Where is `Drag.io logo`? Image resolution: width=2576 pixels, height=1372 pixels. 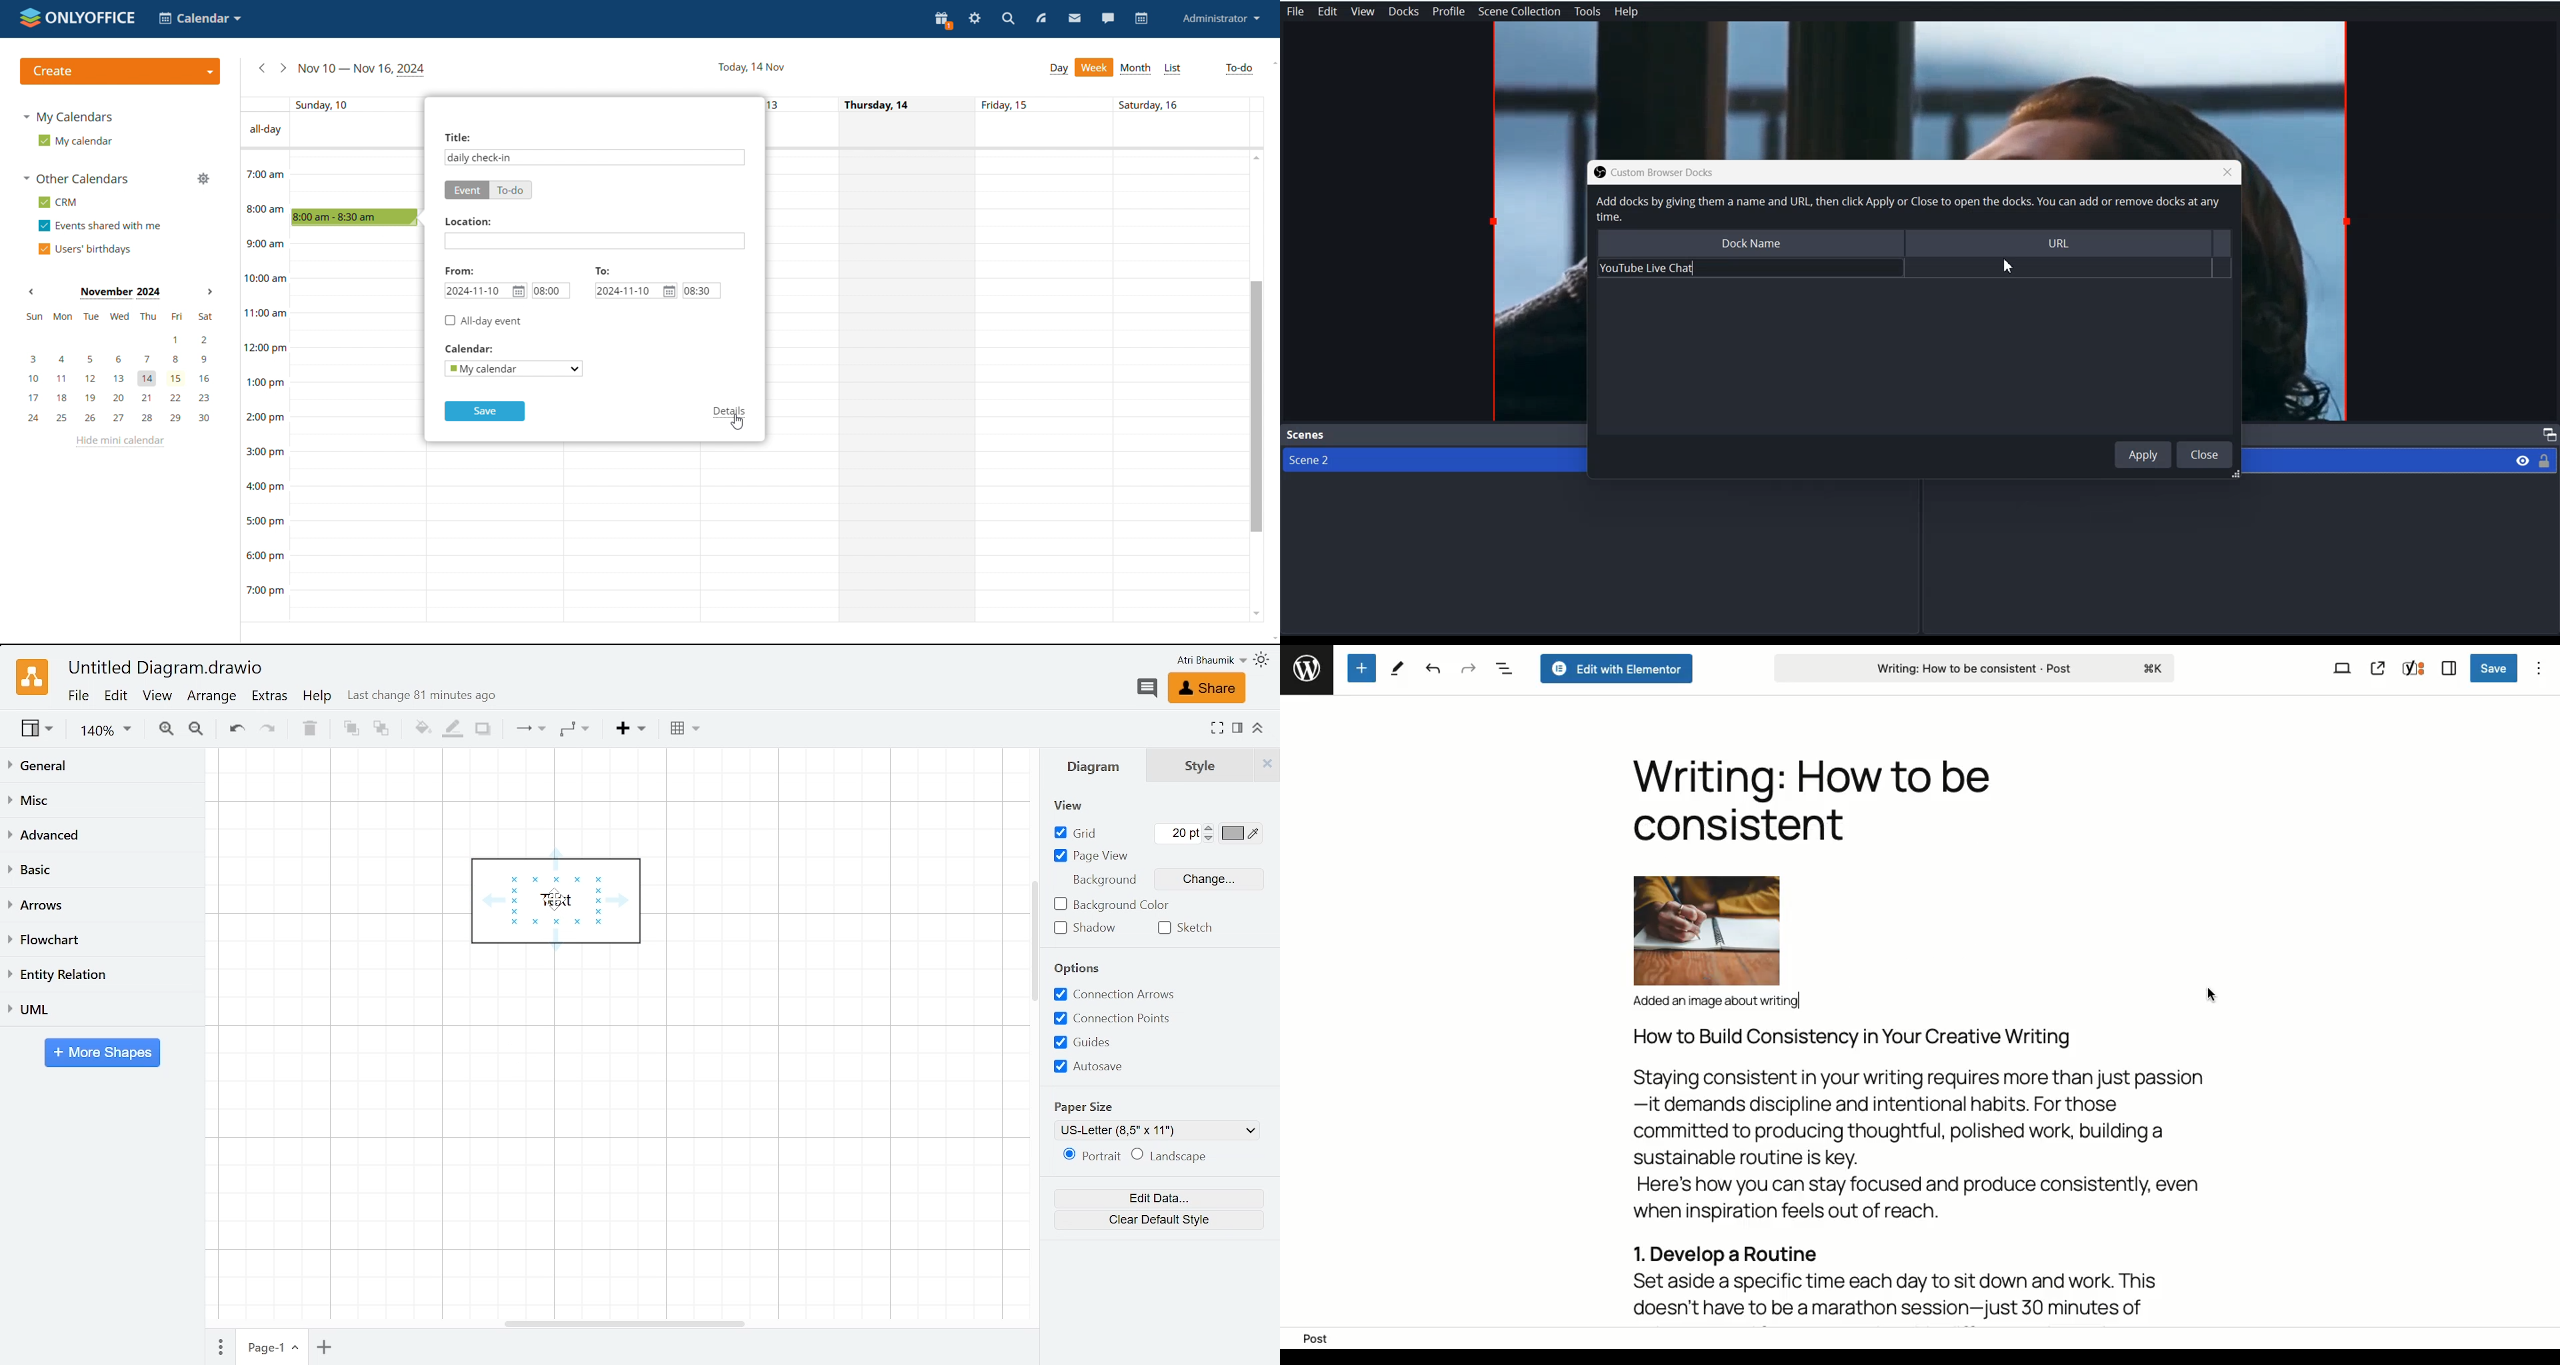
Drag.io logo is located at coordinates (31, 677).